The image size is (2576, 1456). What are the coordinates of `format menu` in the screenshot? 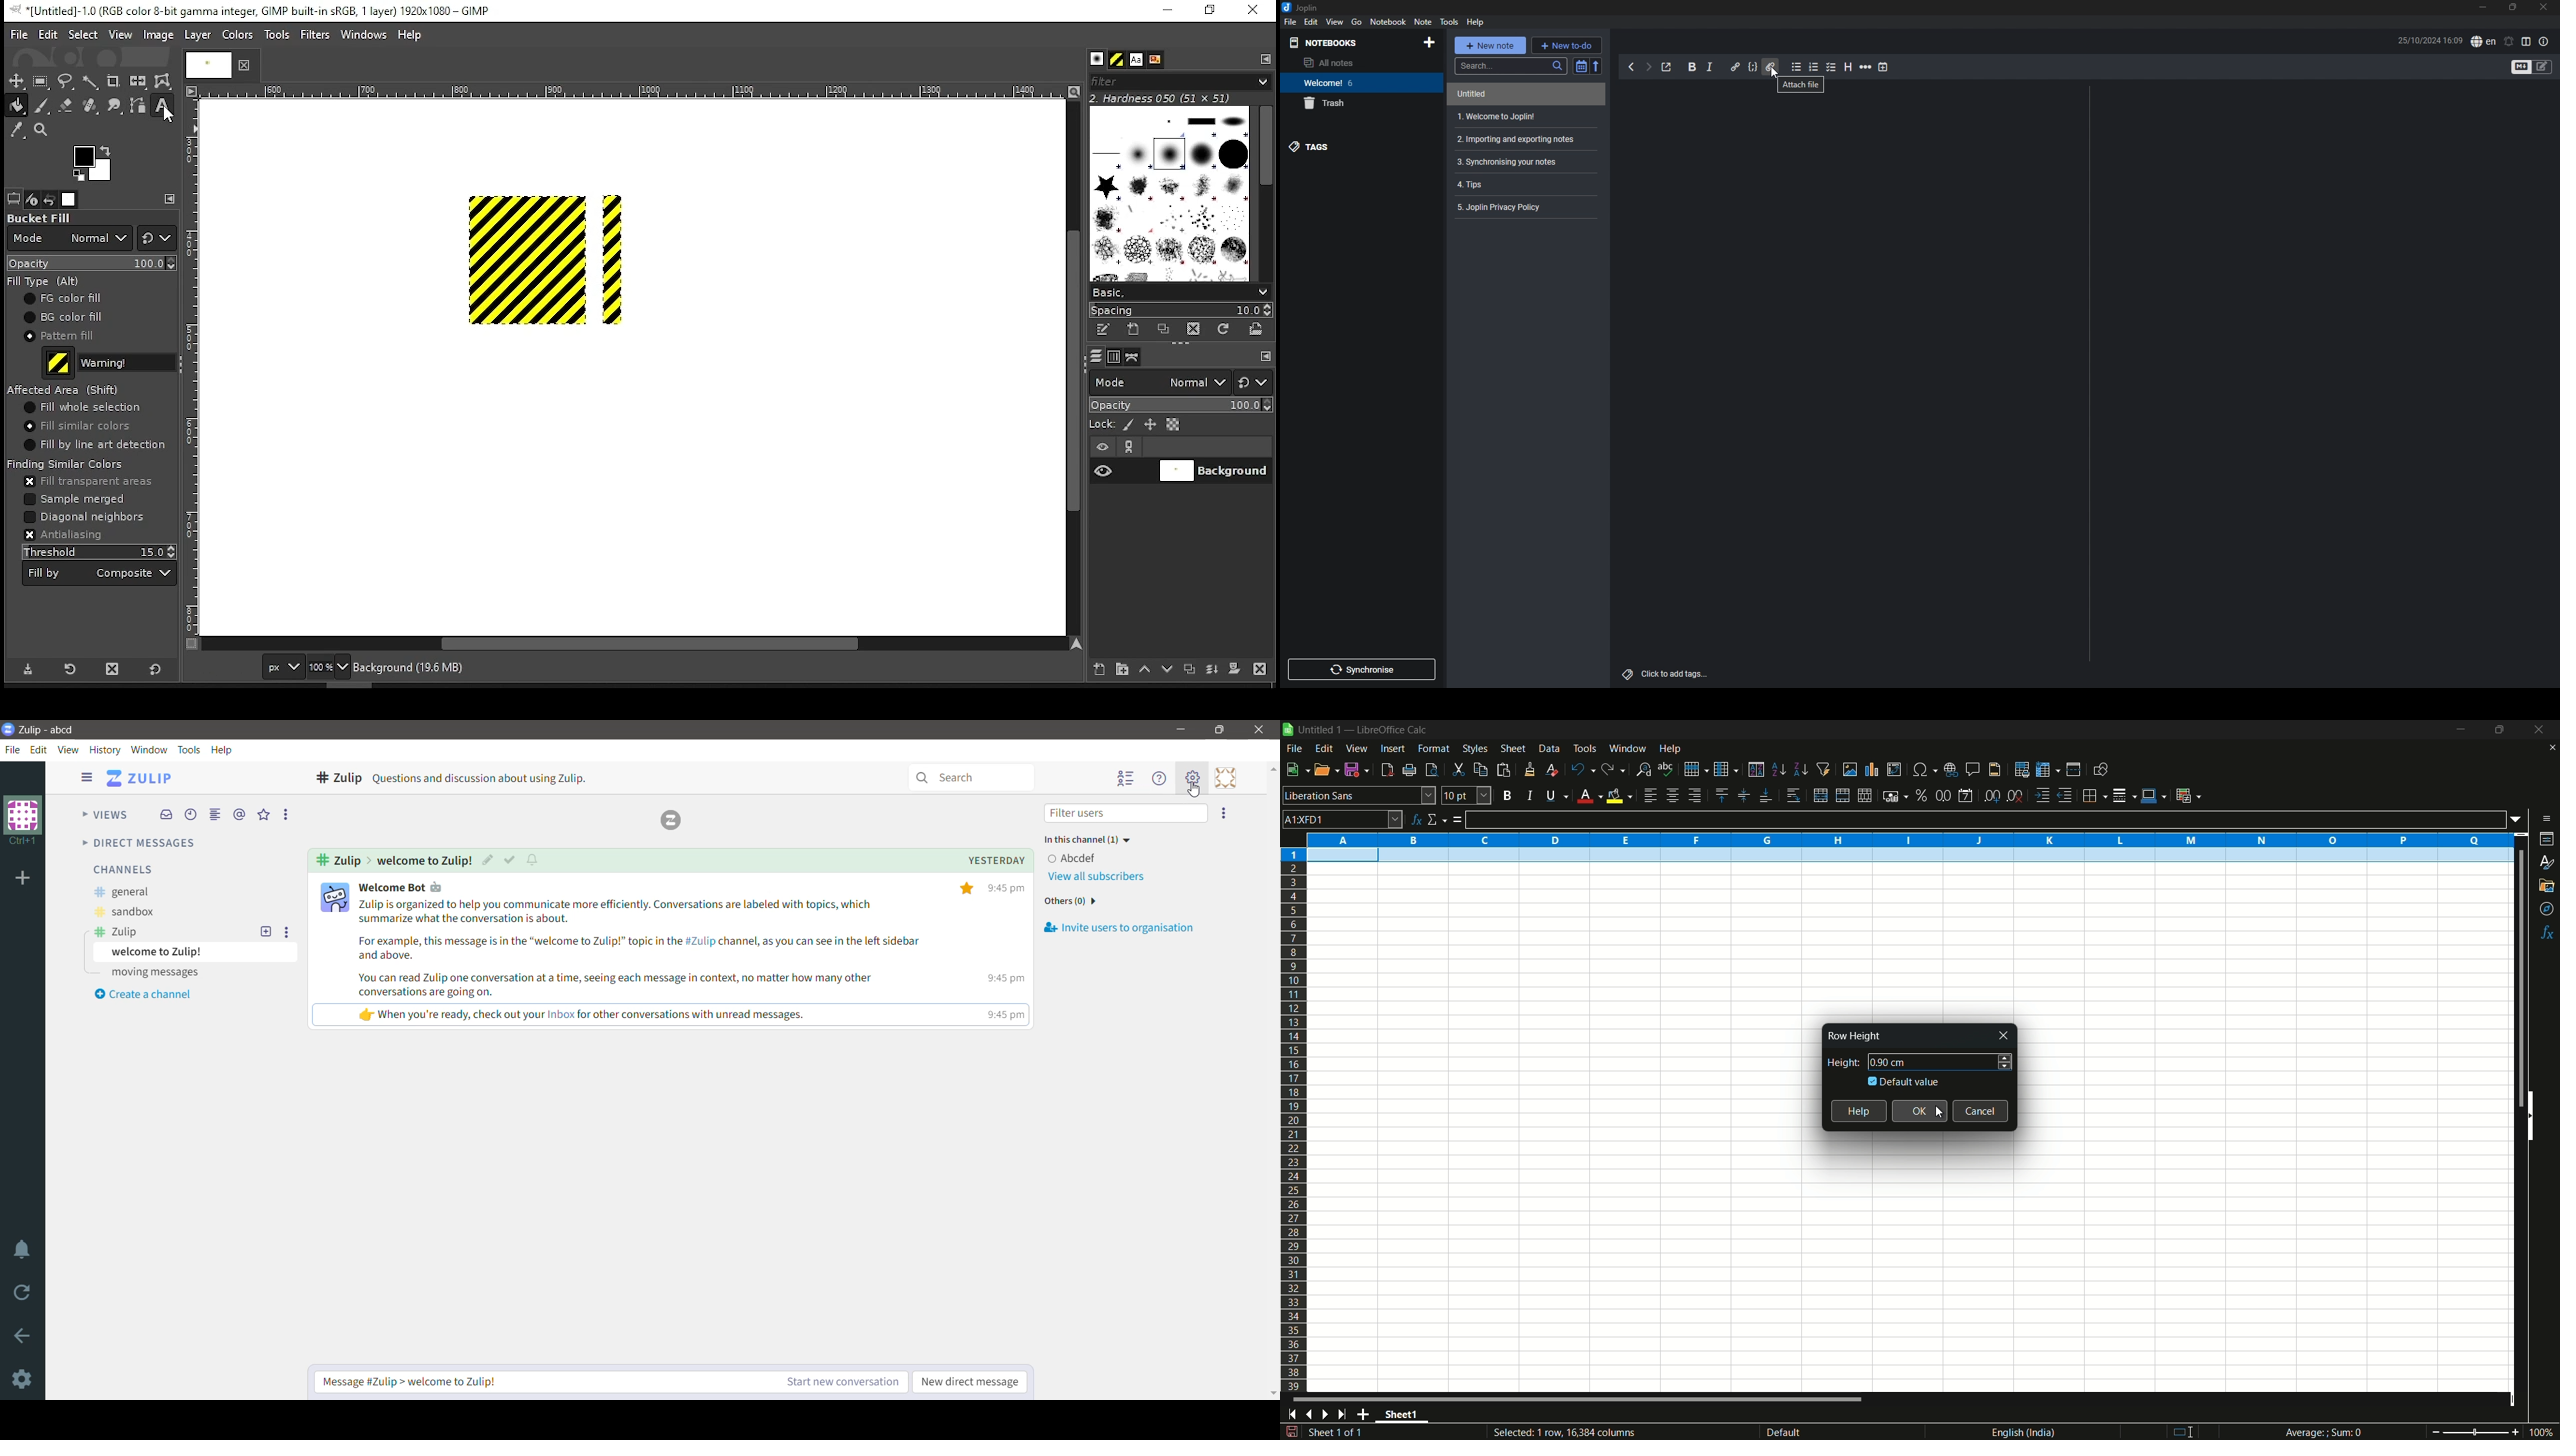 It's located at (1434, 749).